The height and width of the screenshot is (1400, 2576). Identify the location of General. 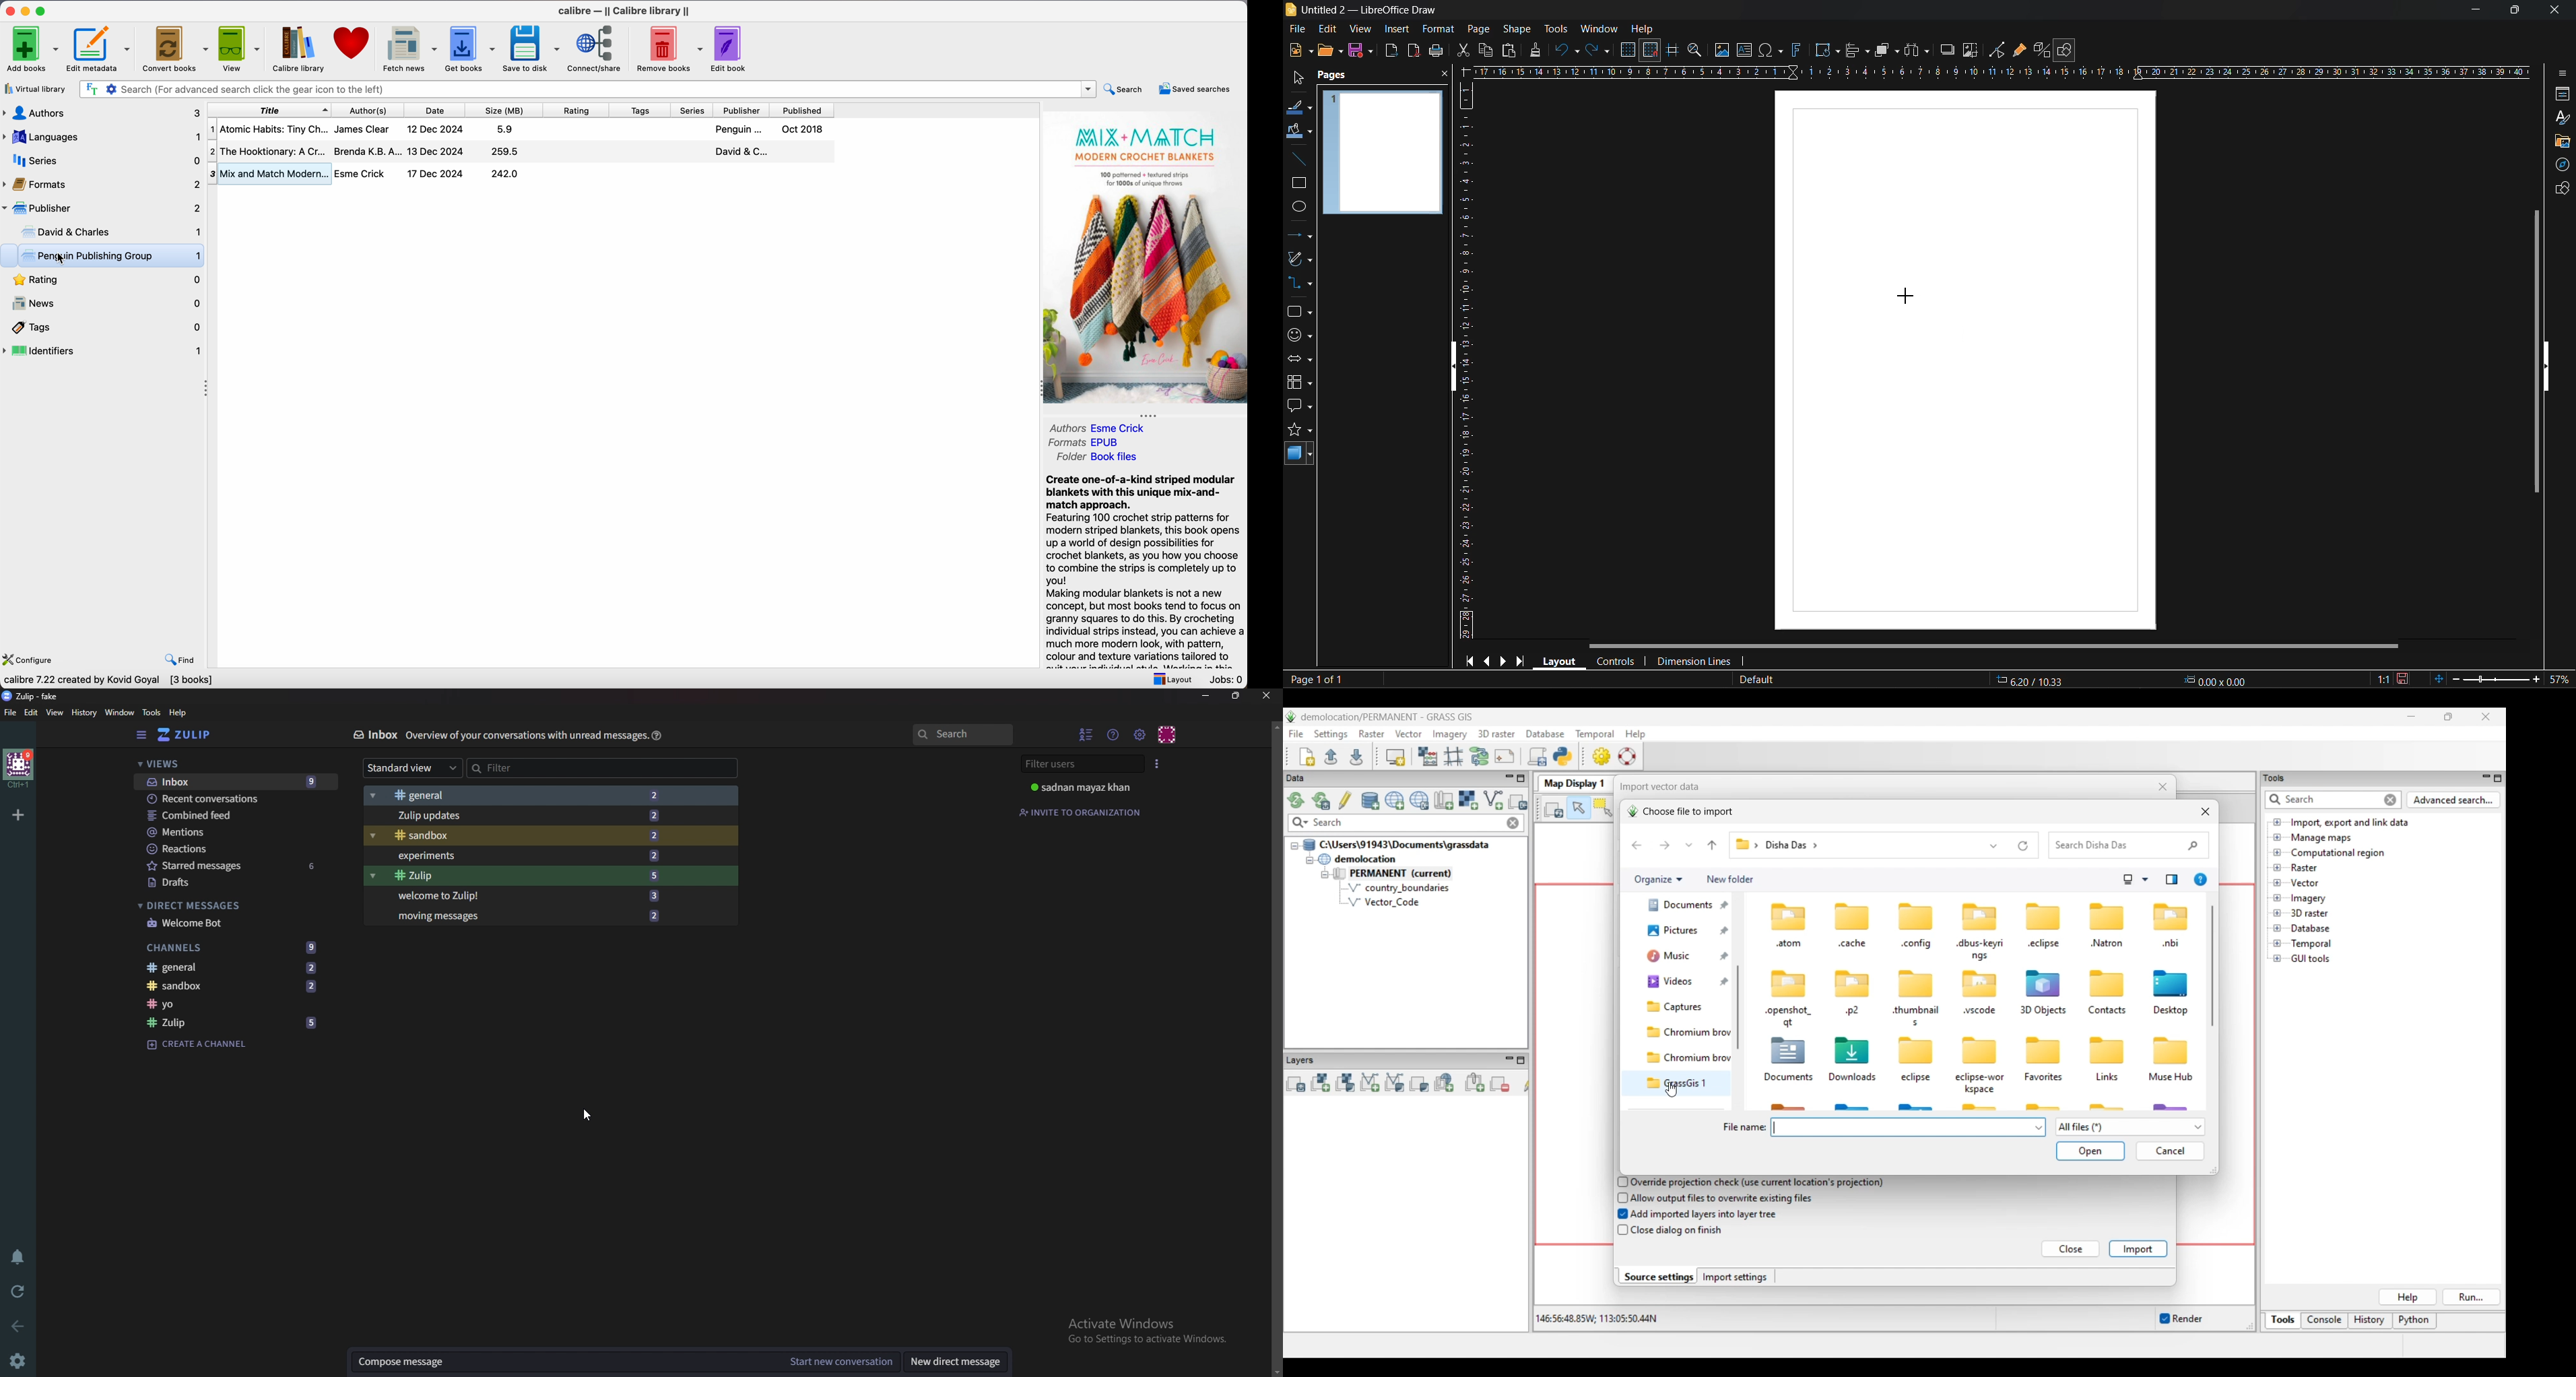
(511, 795).